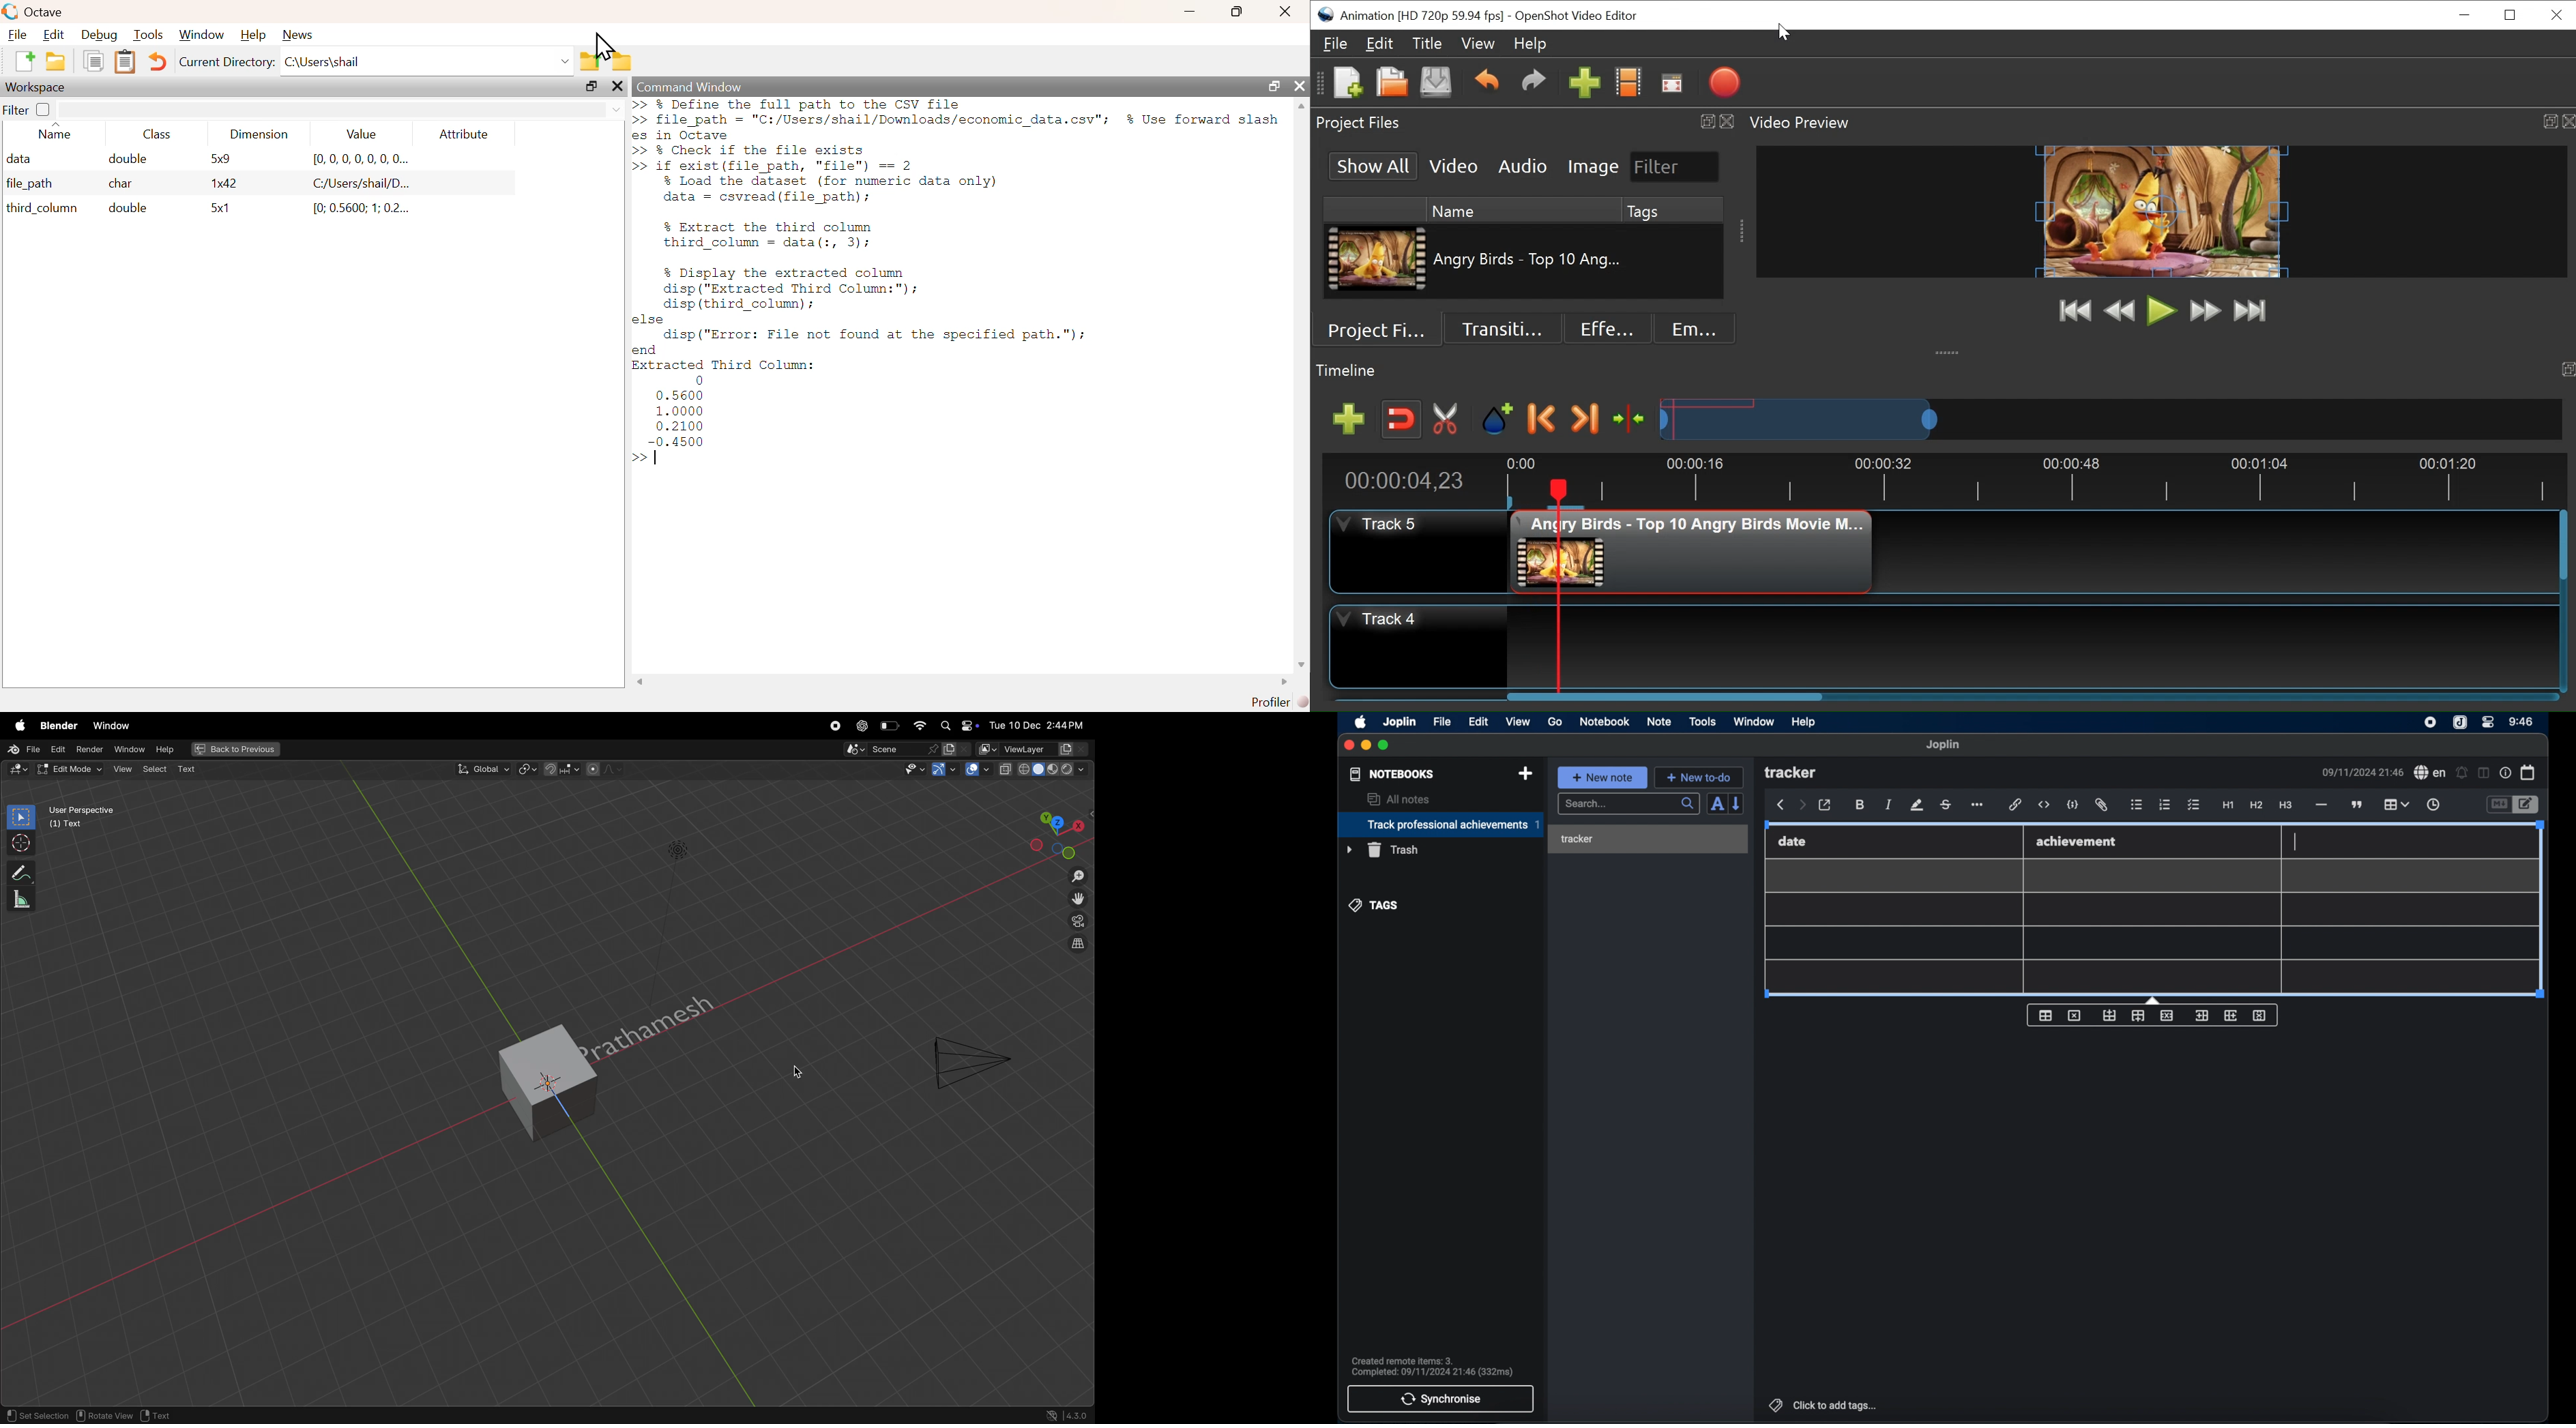 Image resolution: width=2576 pixels, height=1428 pixels. What do you see at coordinates (1628, 804) in the screenshot?
I see `search bar` at bounding box center [1628, 804].